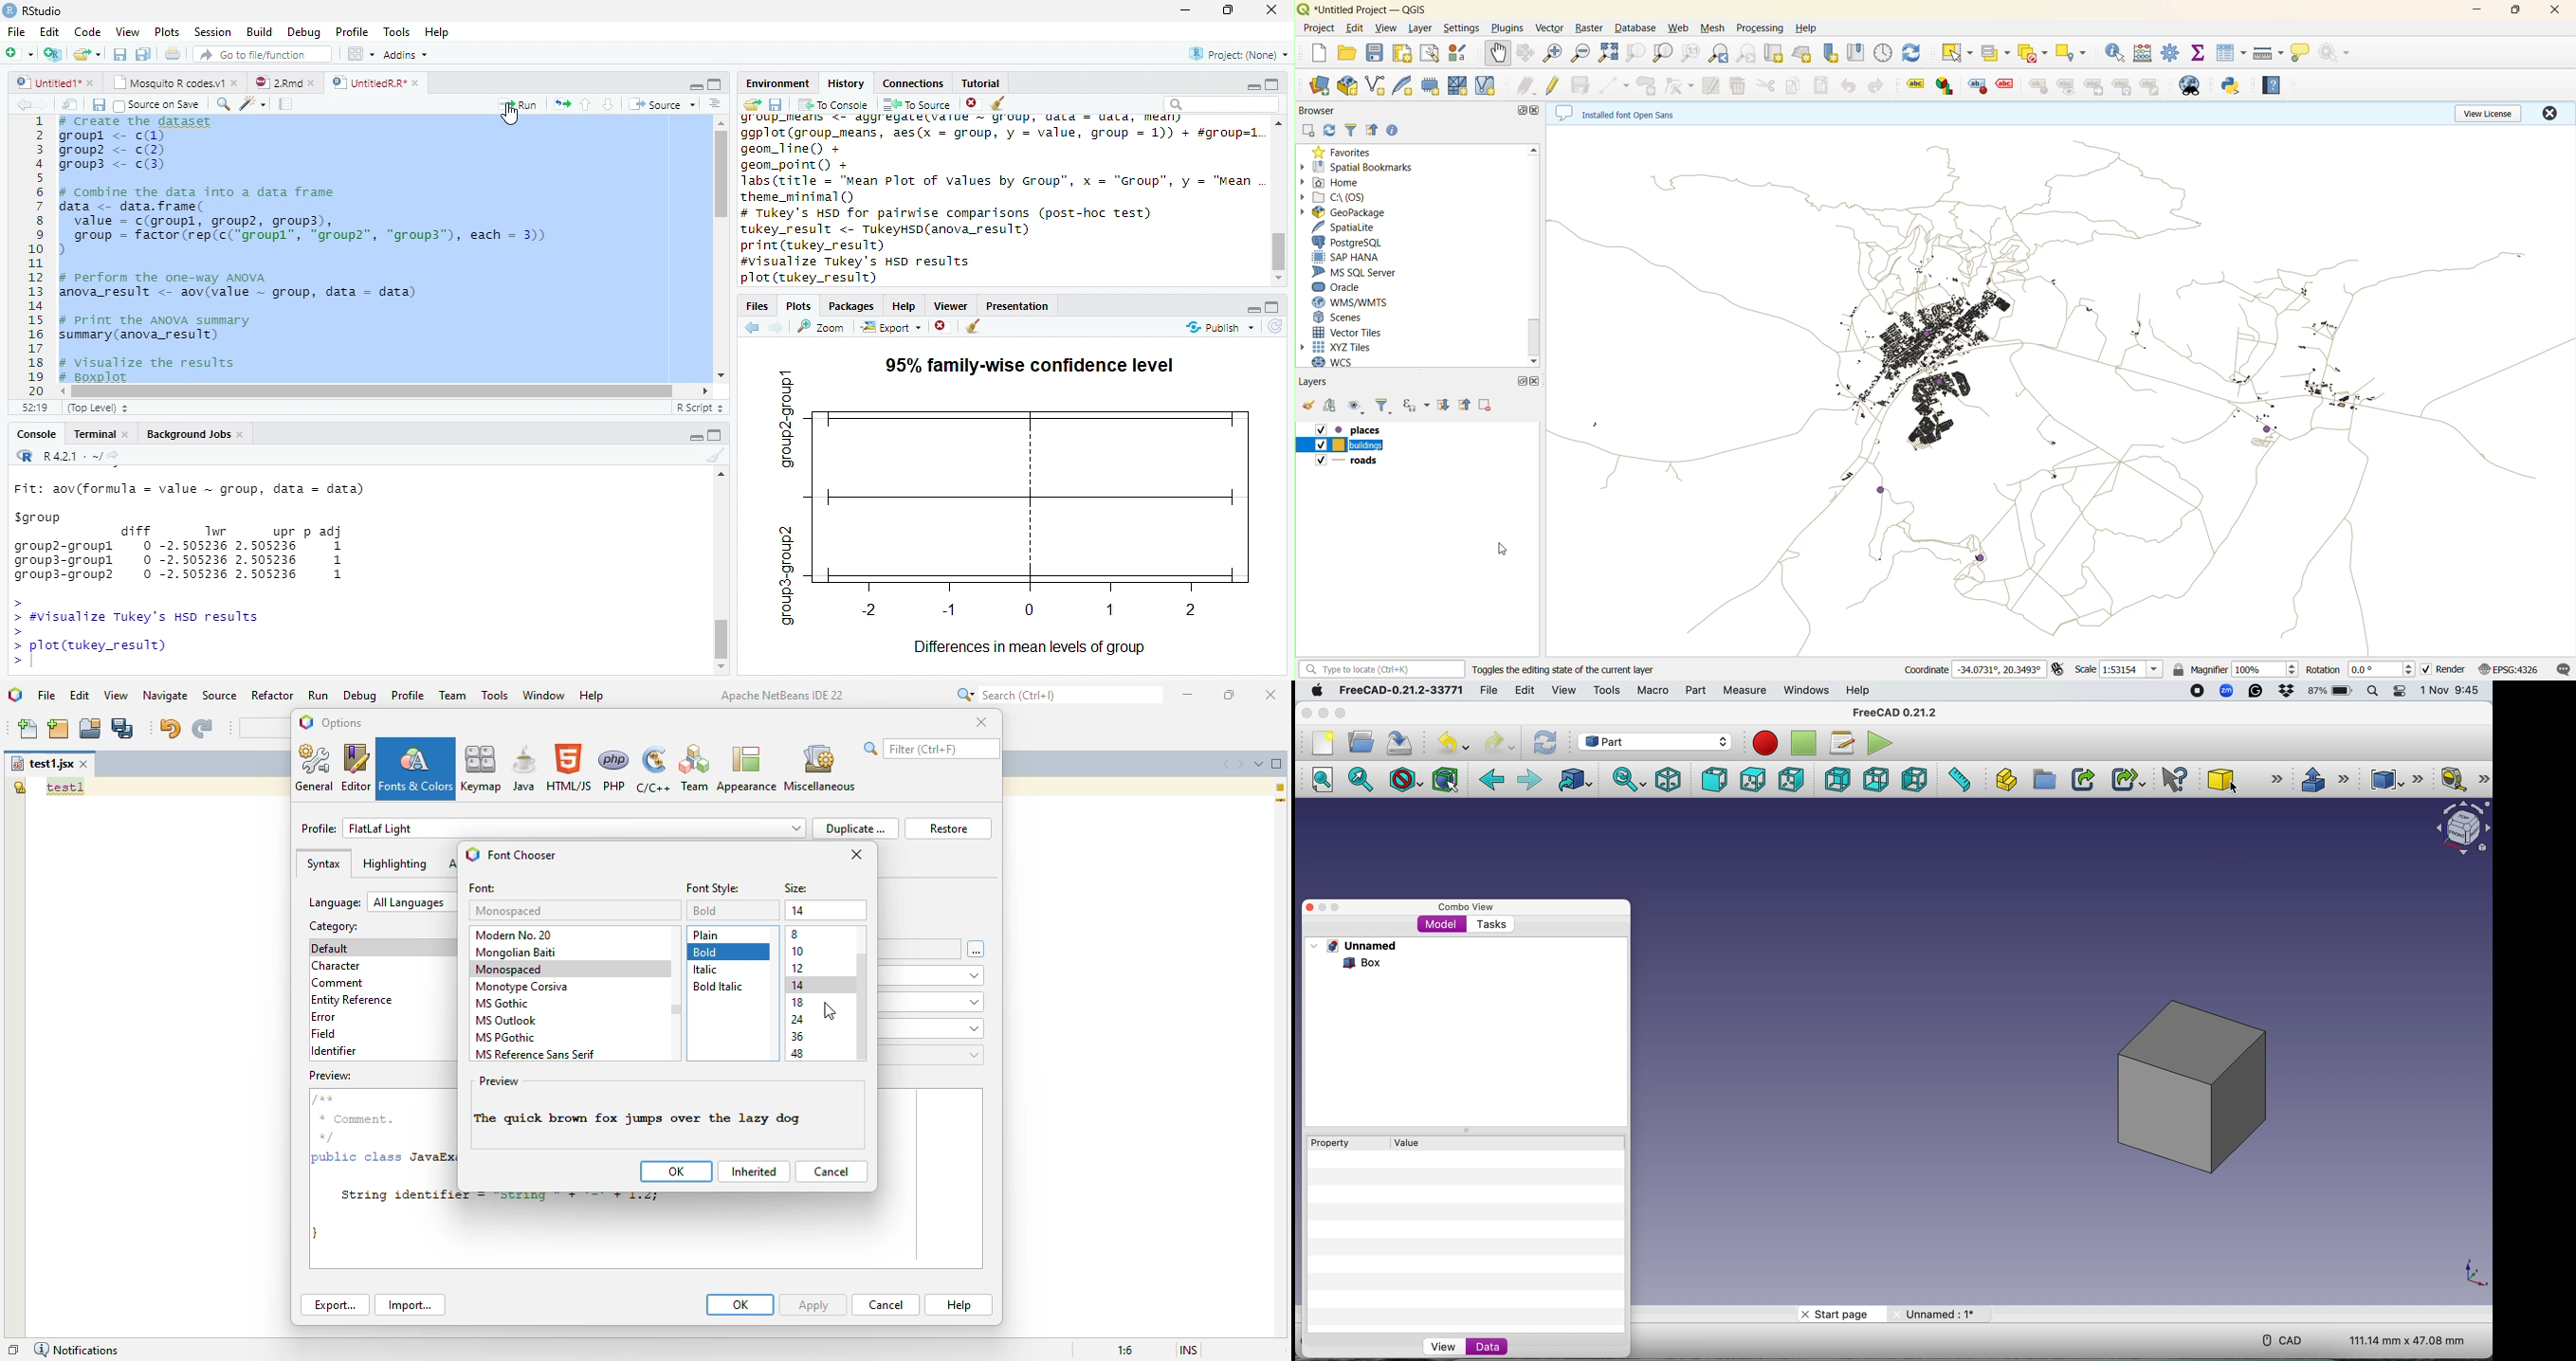 The height and width of the screenshot is (1372, 2576). Describe the element at coordinates (1310, 908) in the screenshot. I see `Close` at that location.